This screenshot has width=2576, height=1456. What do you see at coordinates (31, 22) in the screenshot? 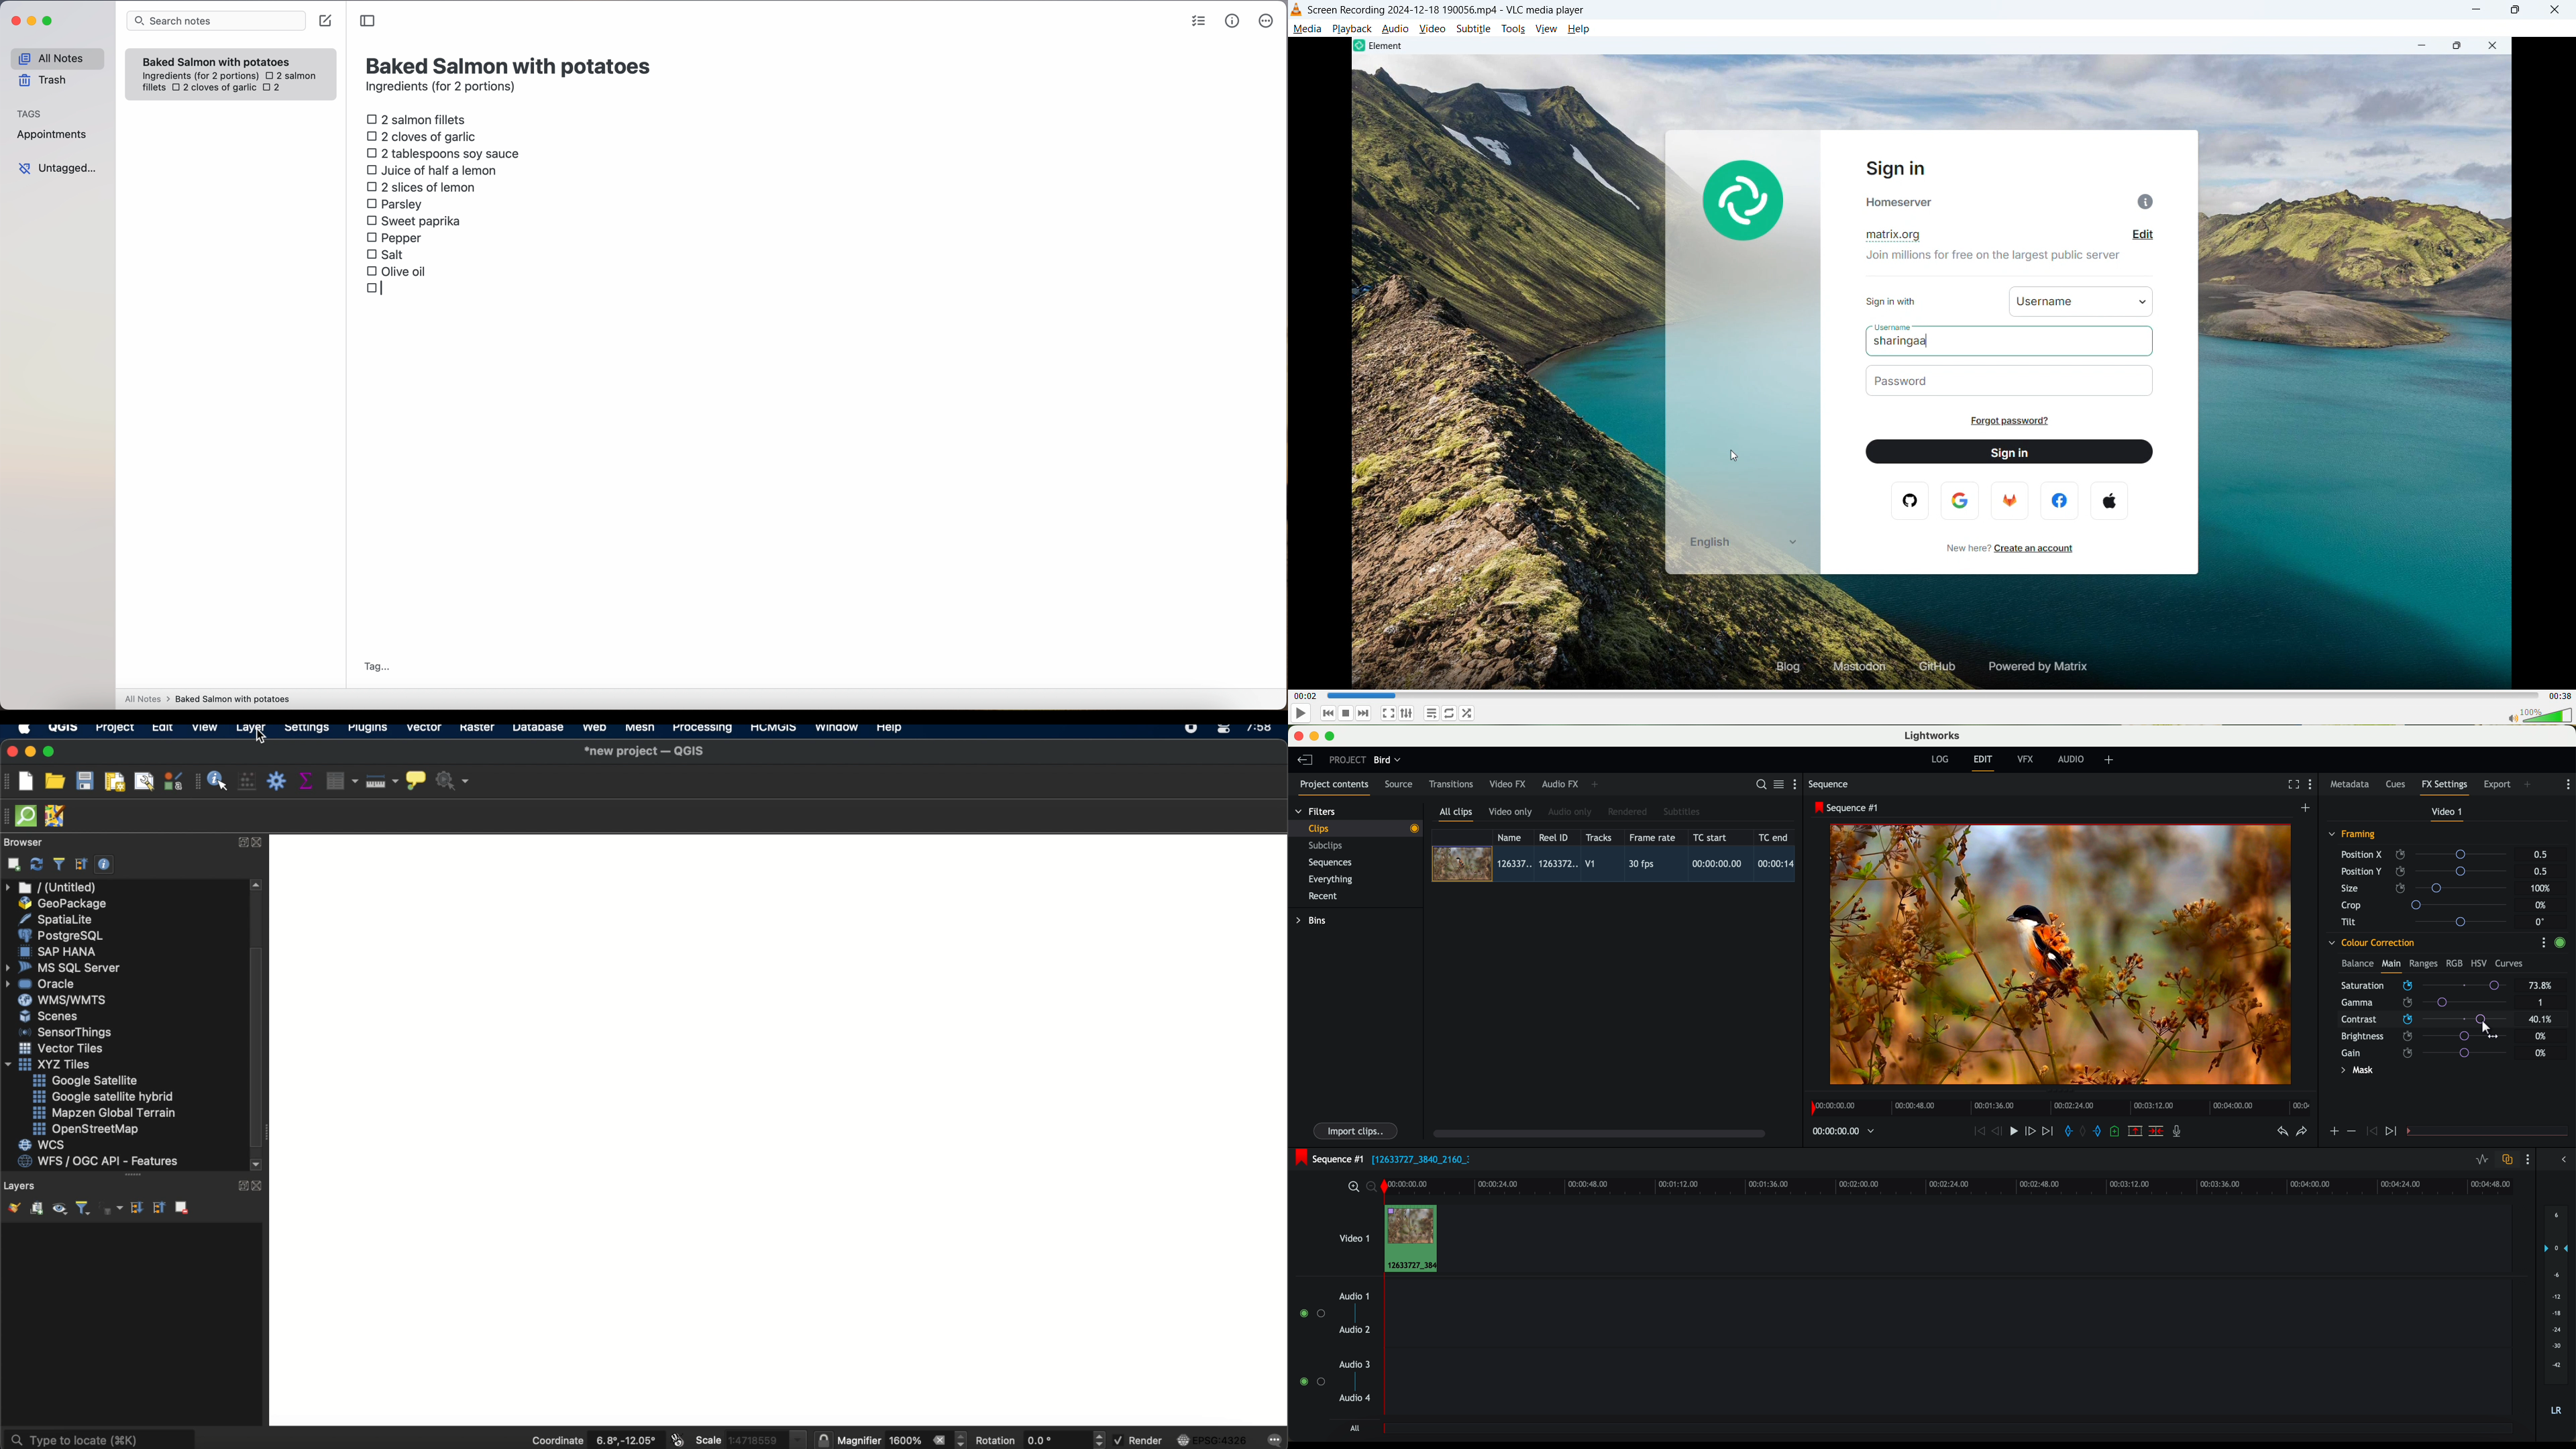
I see `minimize Simplenote` at bounding box center [31, 22].